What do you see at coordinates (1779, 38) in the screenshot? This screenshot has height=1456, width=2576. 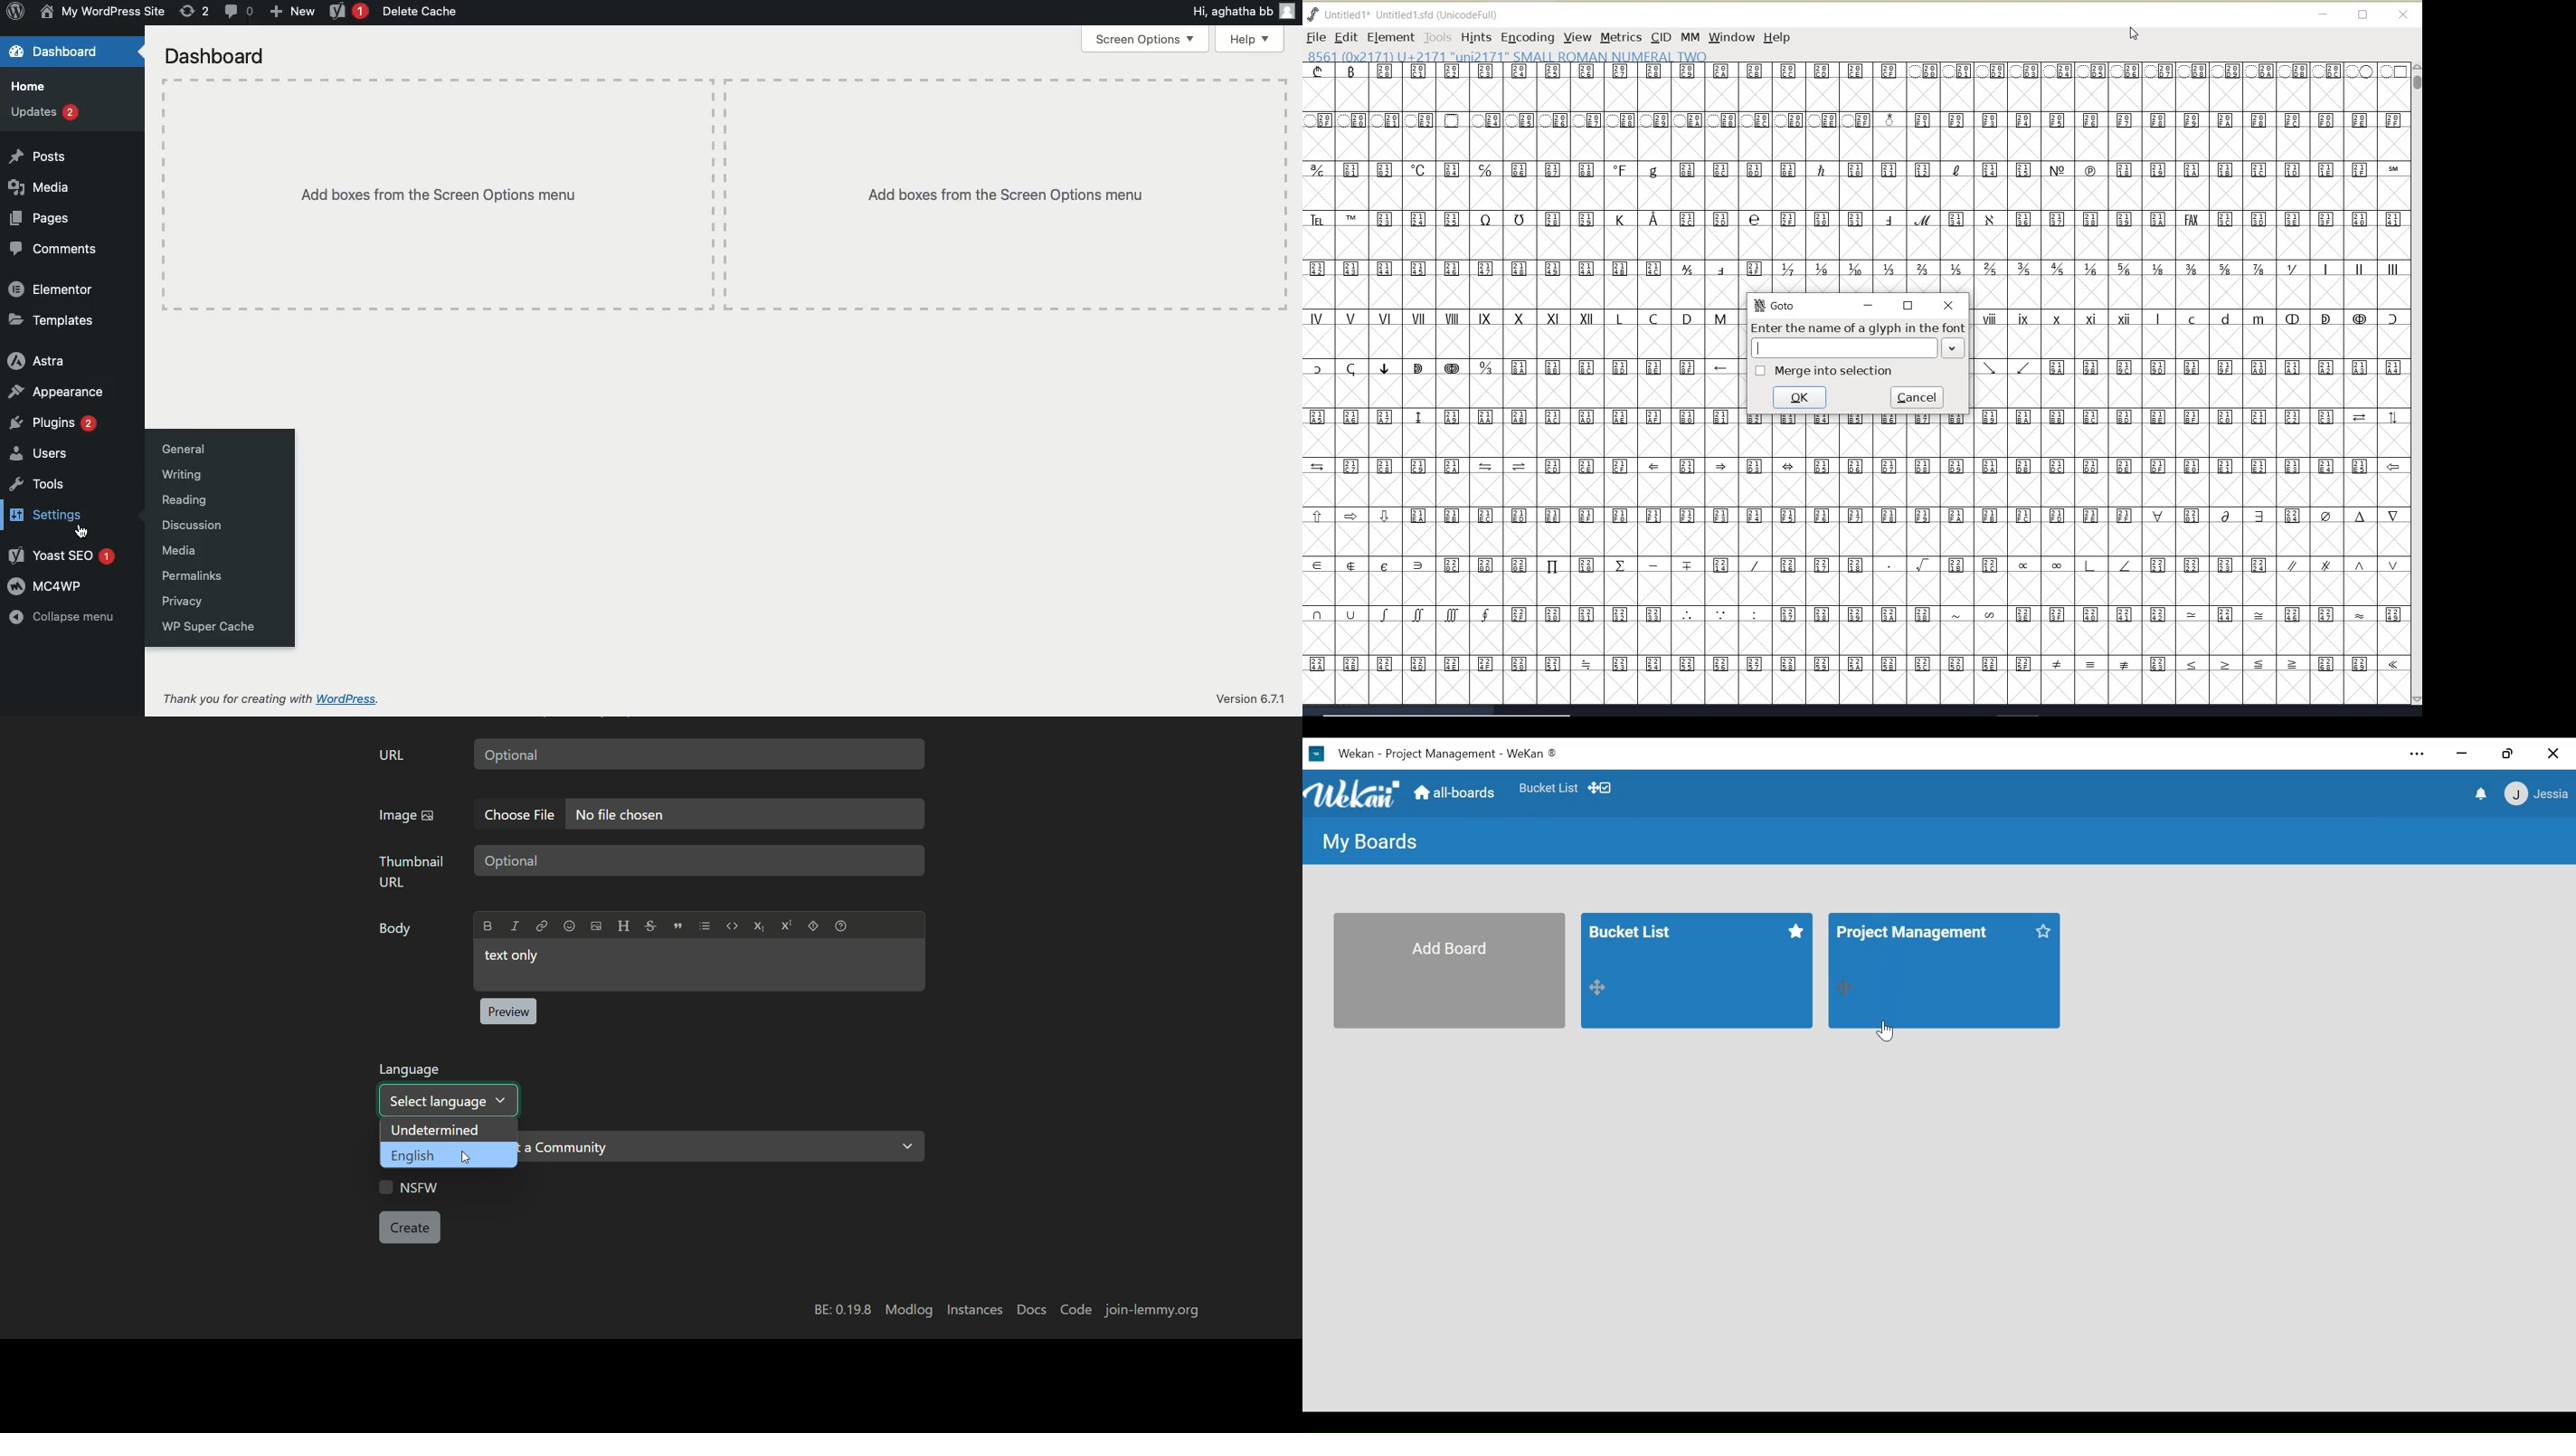 I see `help` at bounding box center [1779, 38].